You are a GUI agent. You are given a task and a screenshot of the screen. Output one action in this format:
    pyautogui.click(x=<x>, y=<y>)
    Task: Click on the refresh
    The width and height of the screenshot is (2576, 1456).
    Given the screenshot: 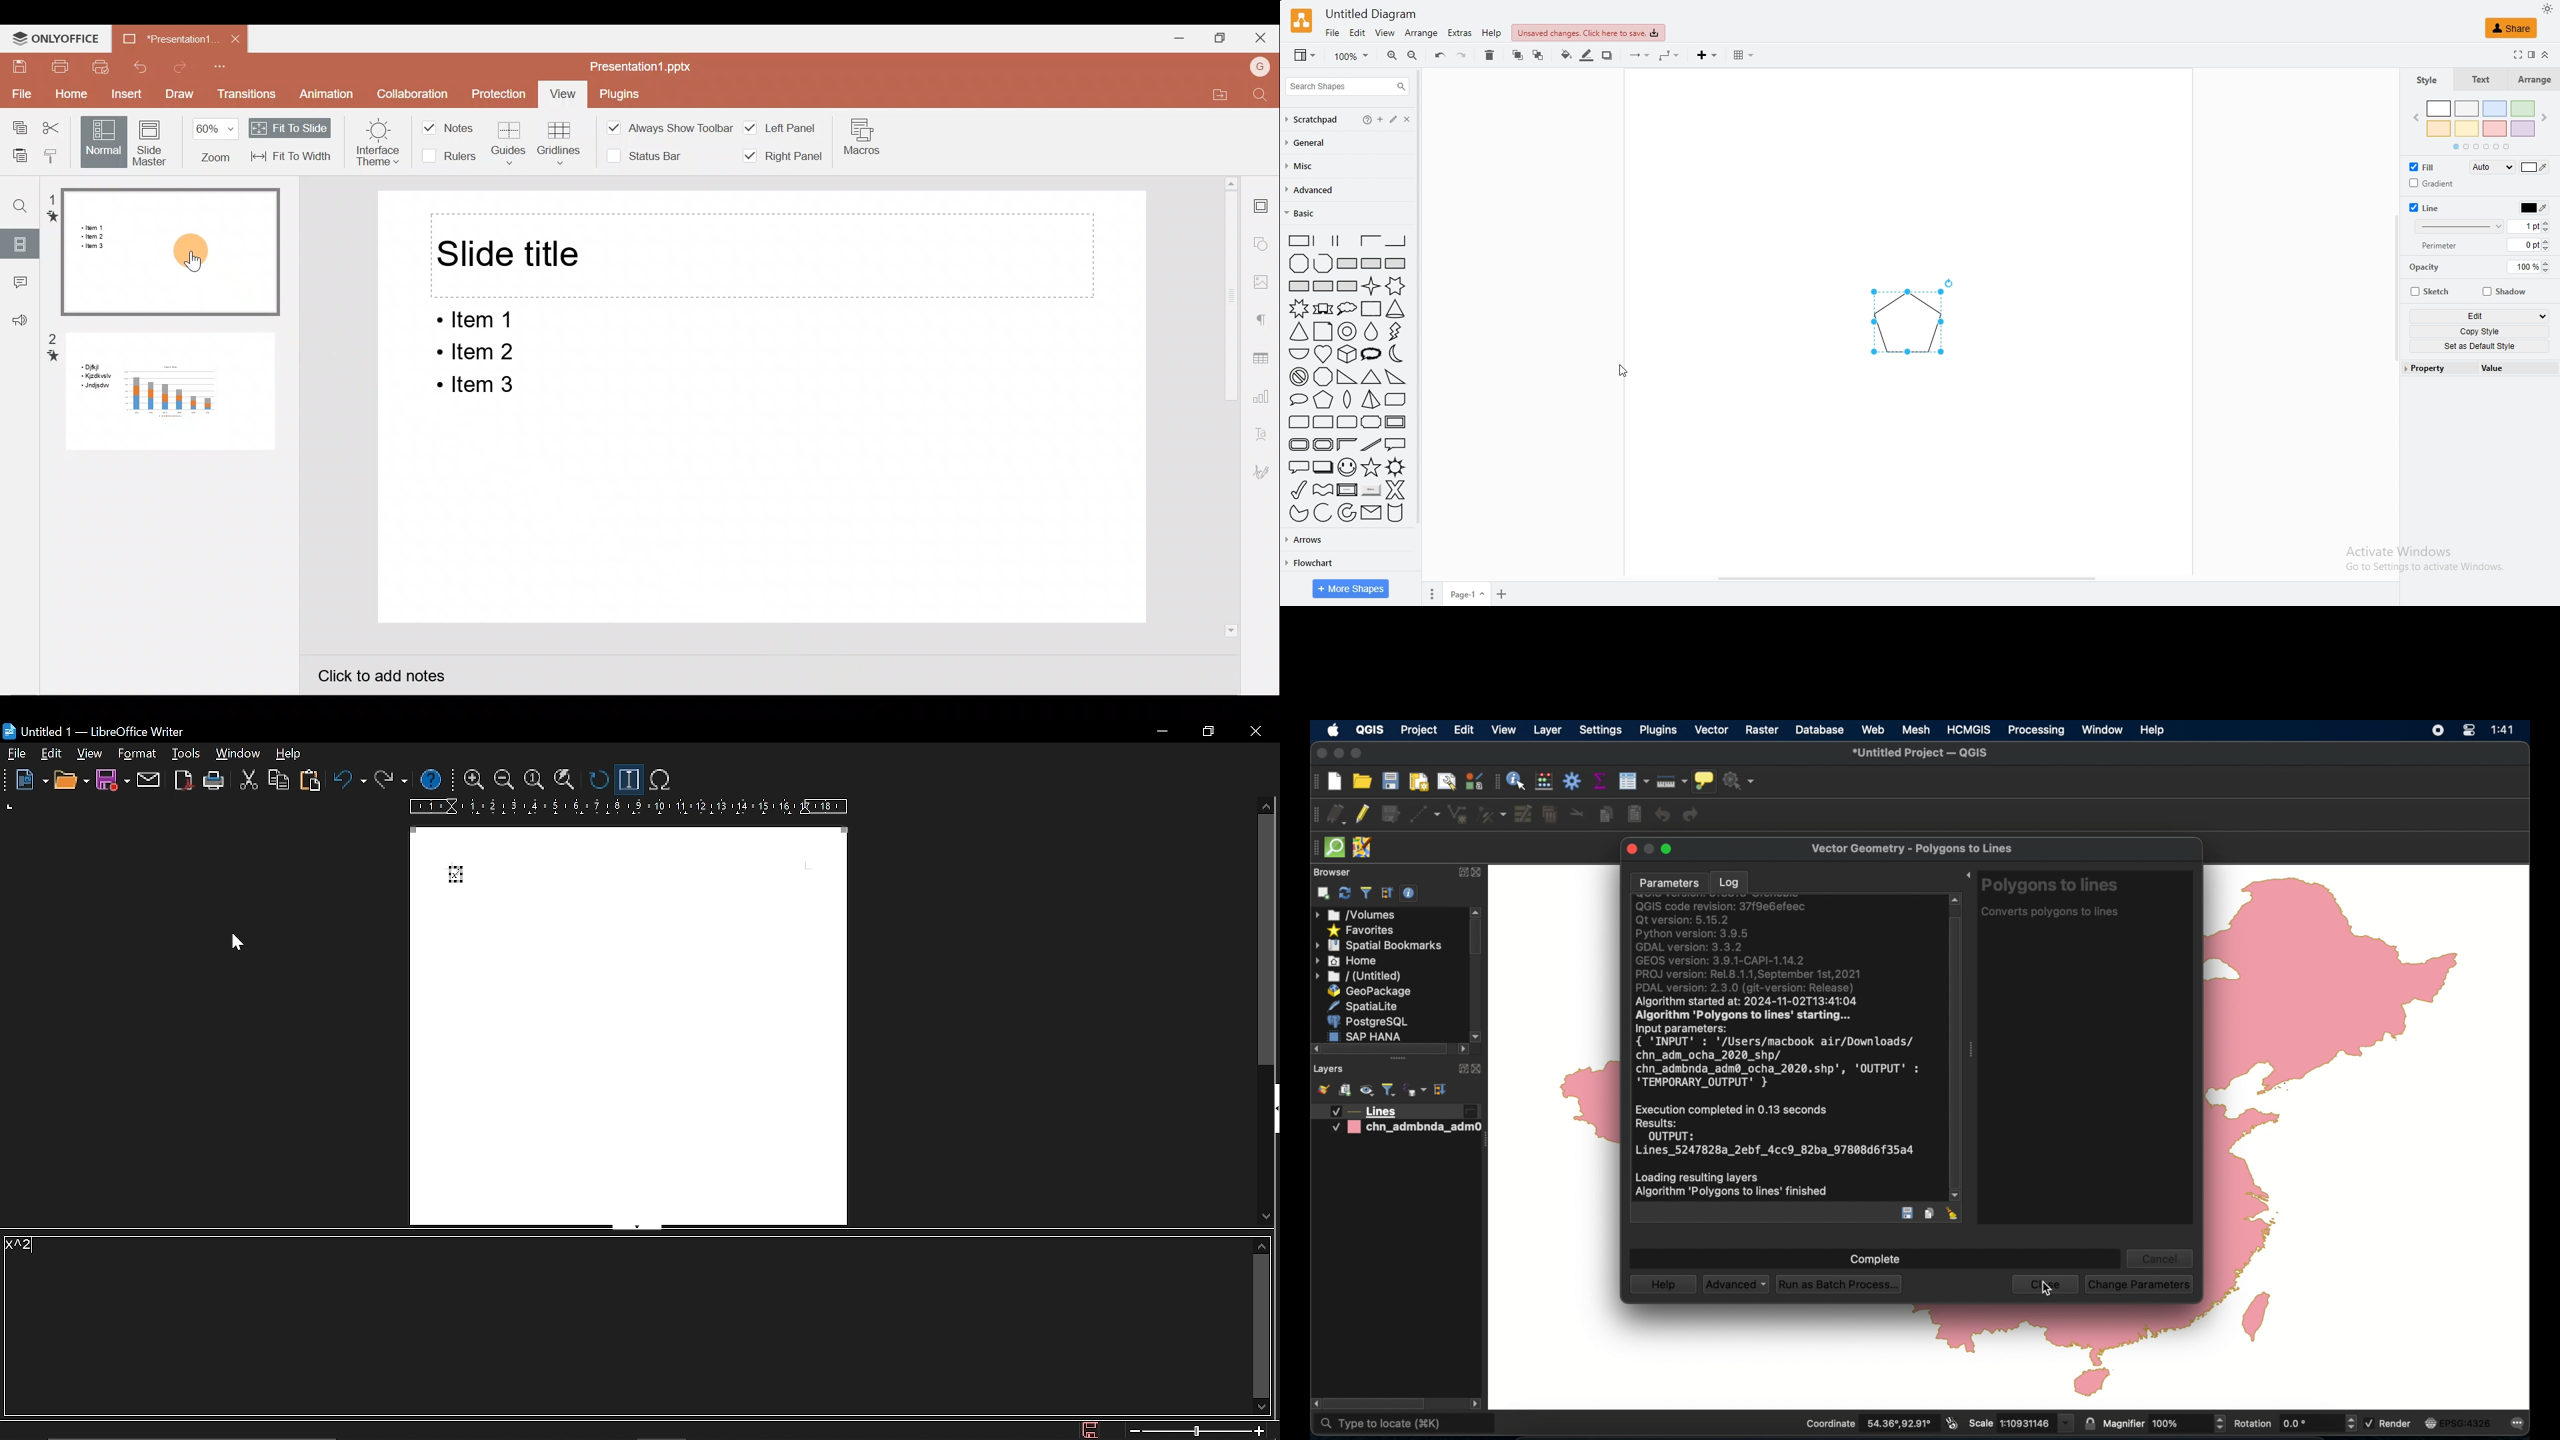 What is the action you would take?
    pyautogui.click(x=1345, y=893)
    